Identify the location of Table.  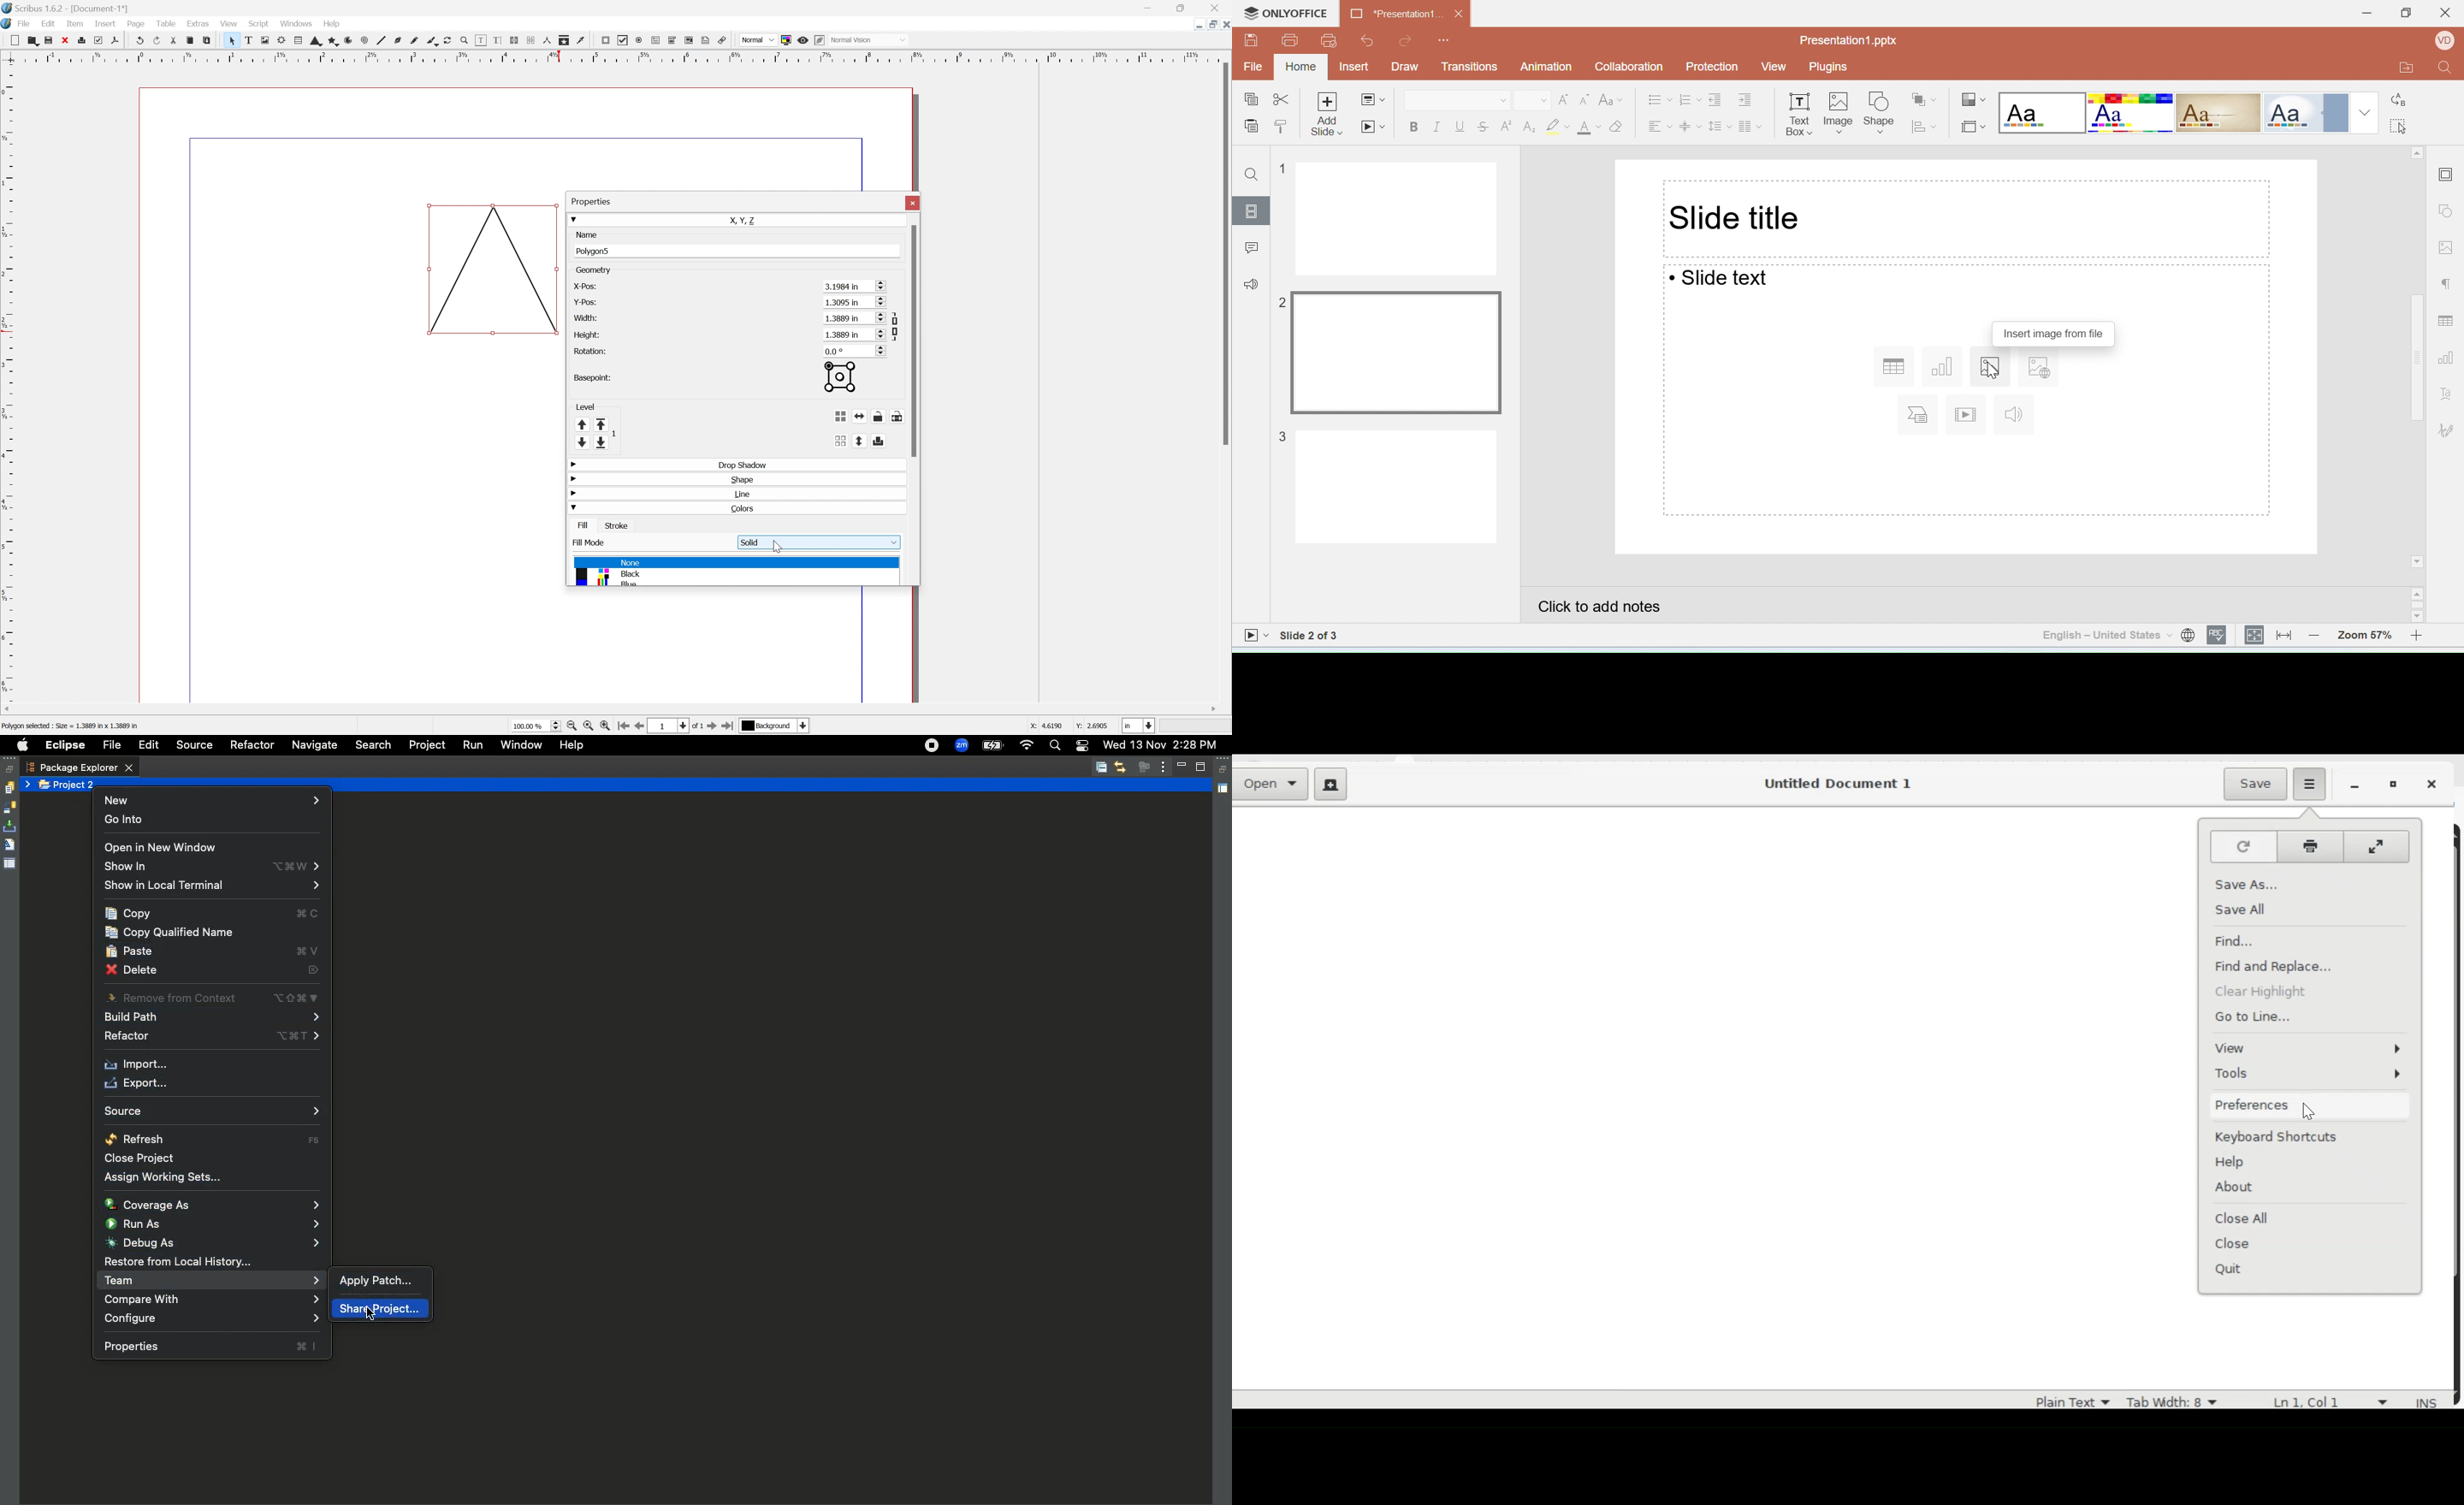
(167, 24).